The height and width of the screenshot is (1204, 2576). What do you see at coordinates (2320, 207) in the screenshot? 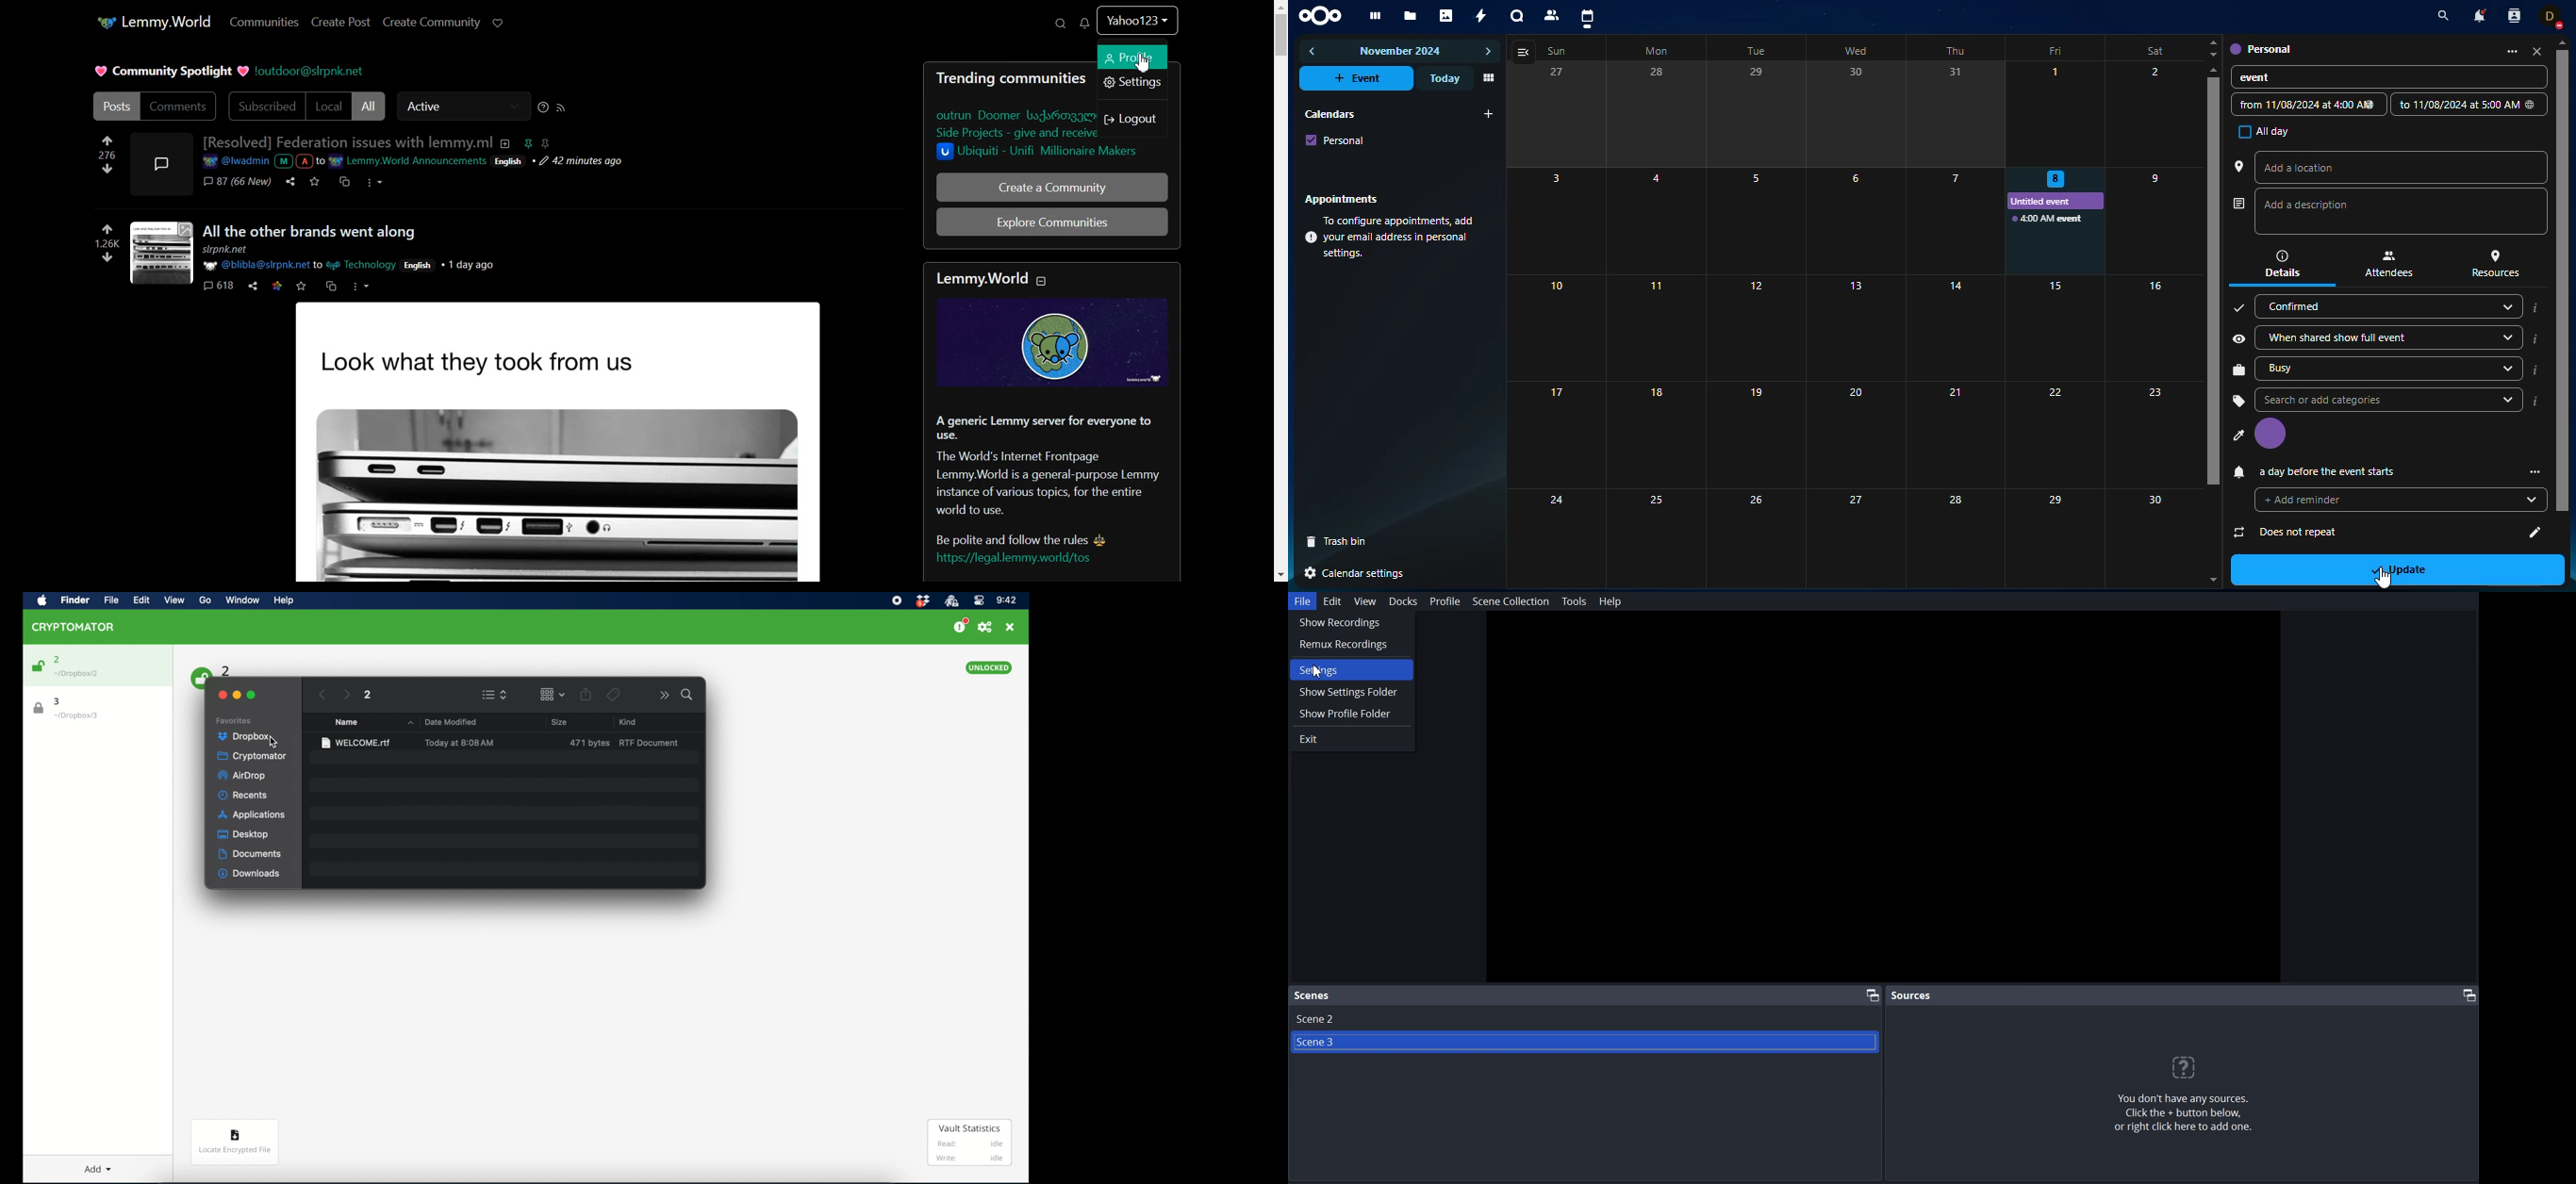
I see `description` at bounding box center [2320, 207].